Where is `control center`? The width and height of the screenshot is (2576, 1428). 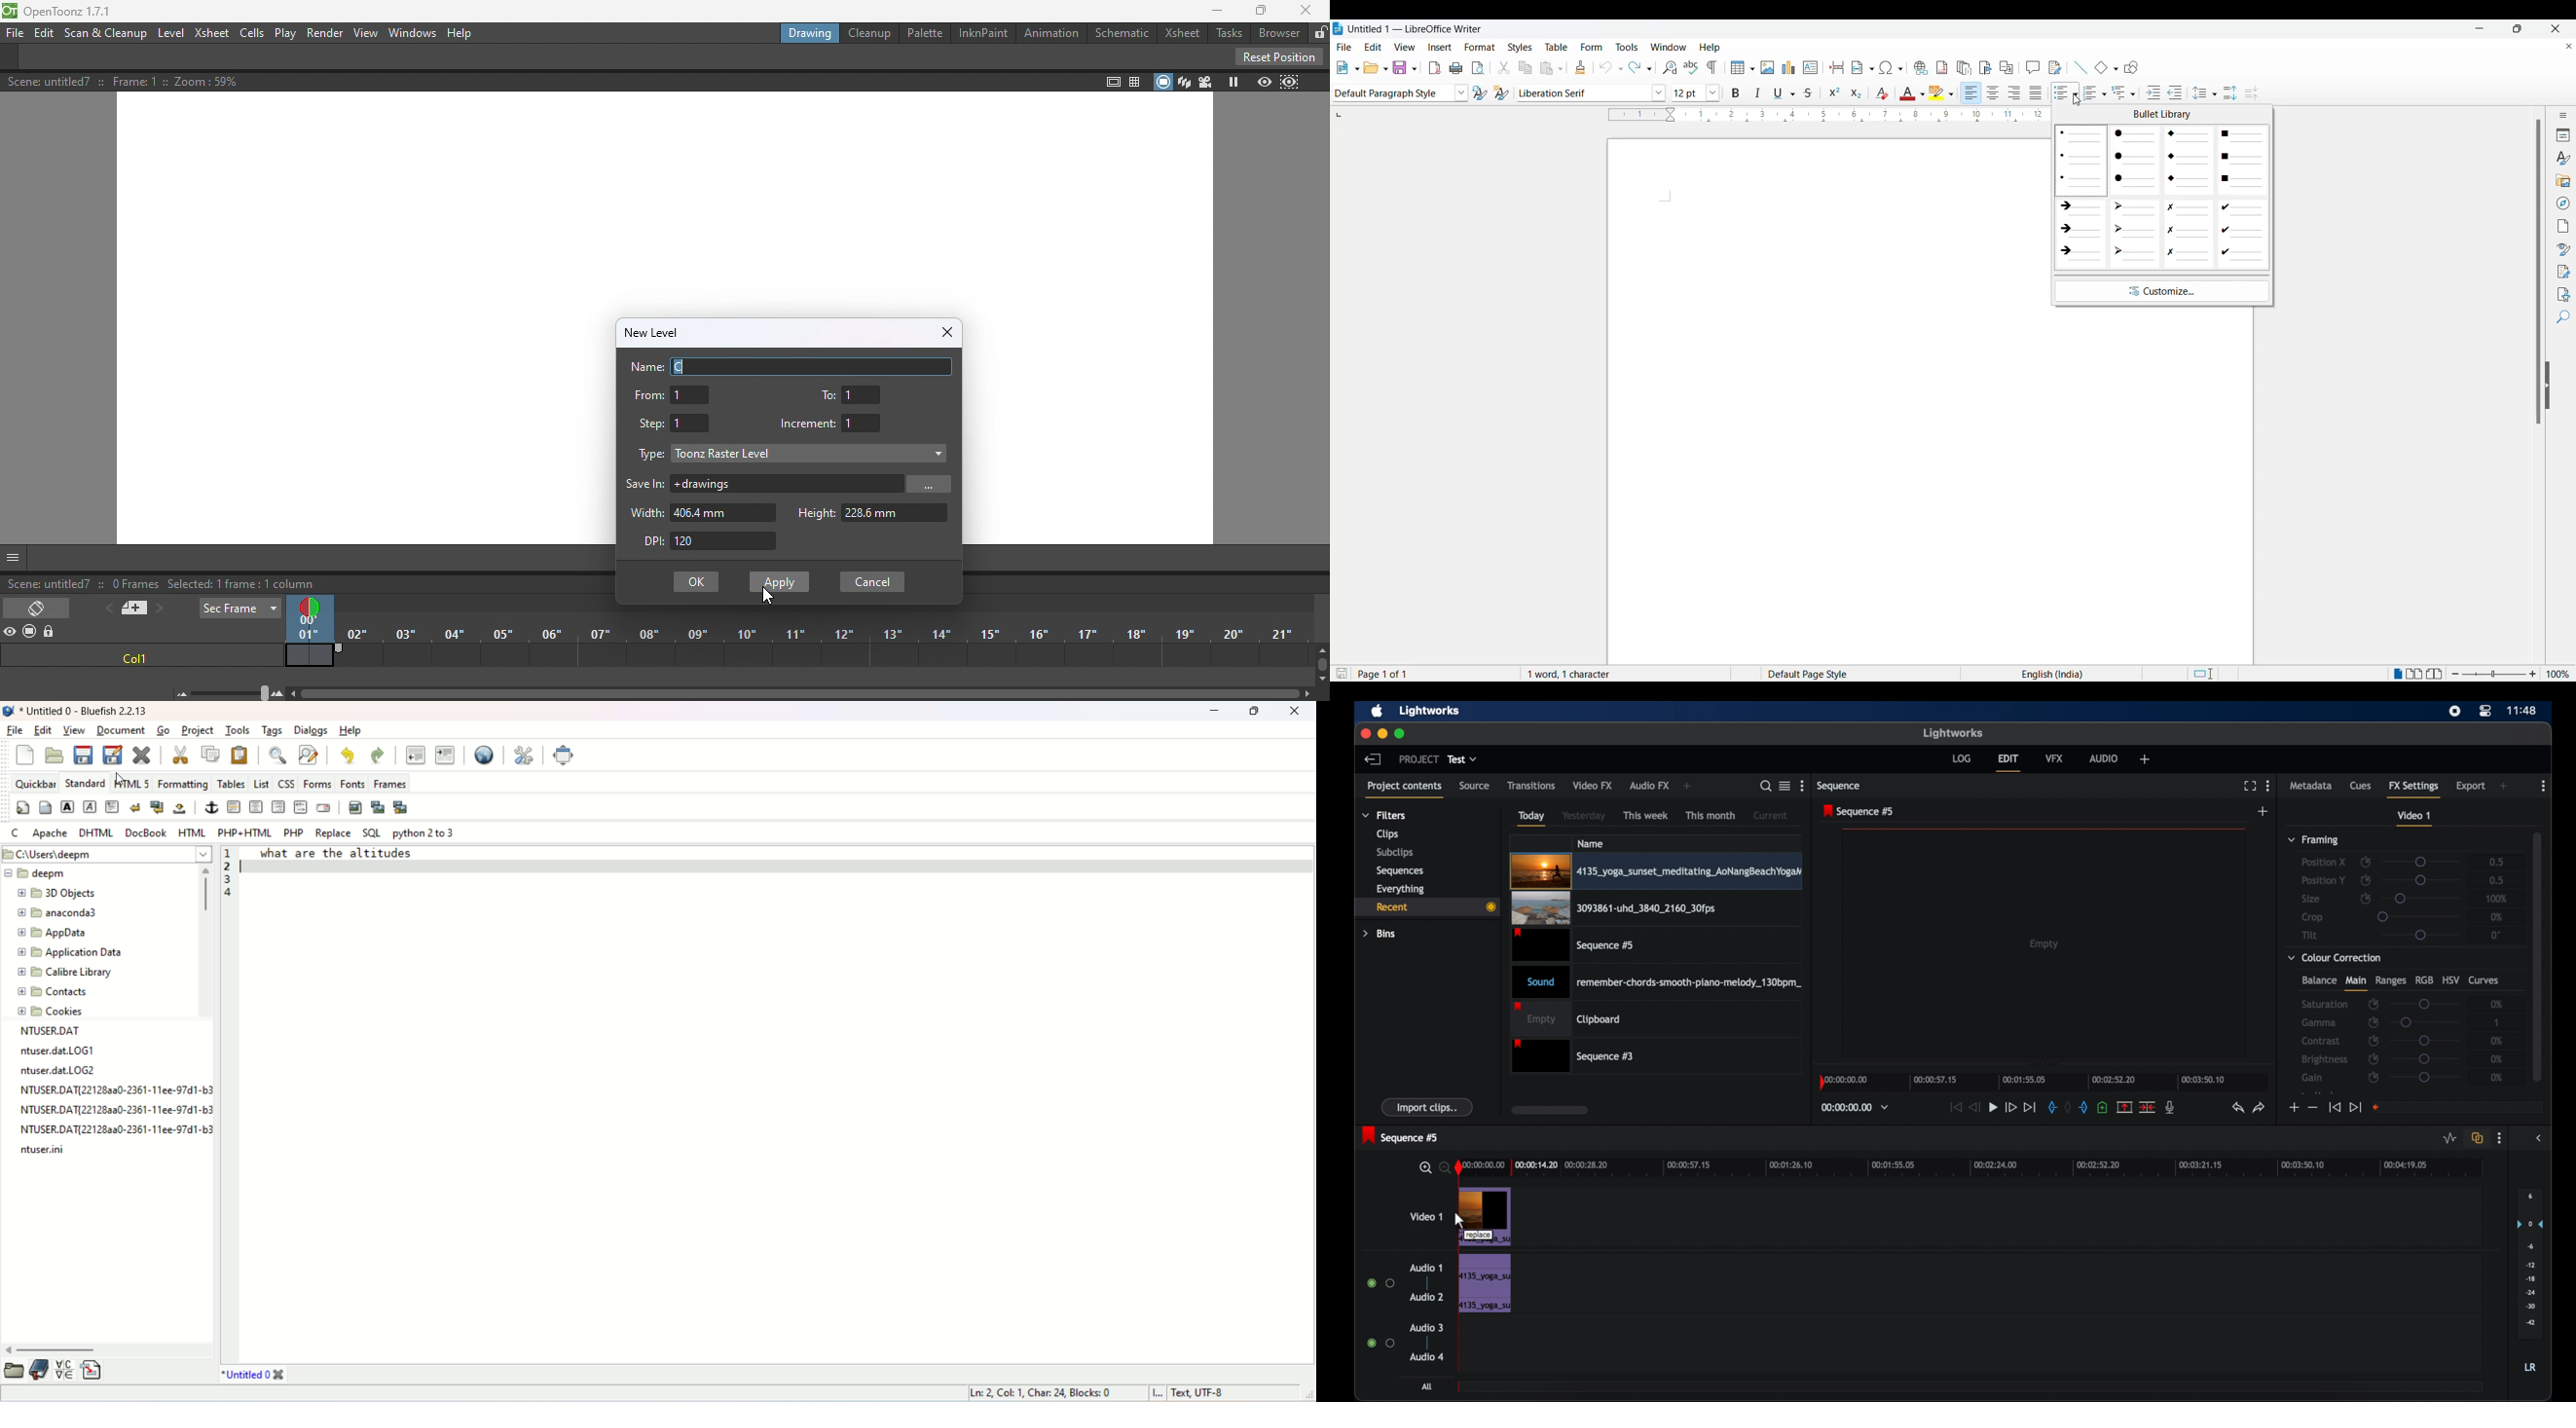
control center is located at coordinates (2486, 711).